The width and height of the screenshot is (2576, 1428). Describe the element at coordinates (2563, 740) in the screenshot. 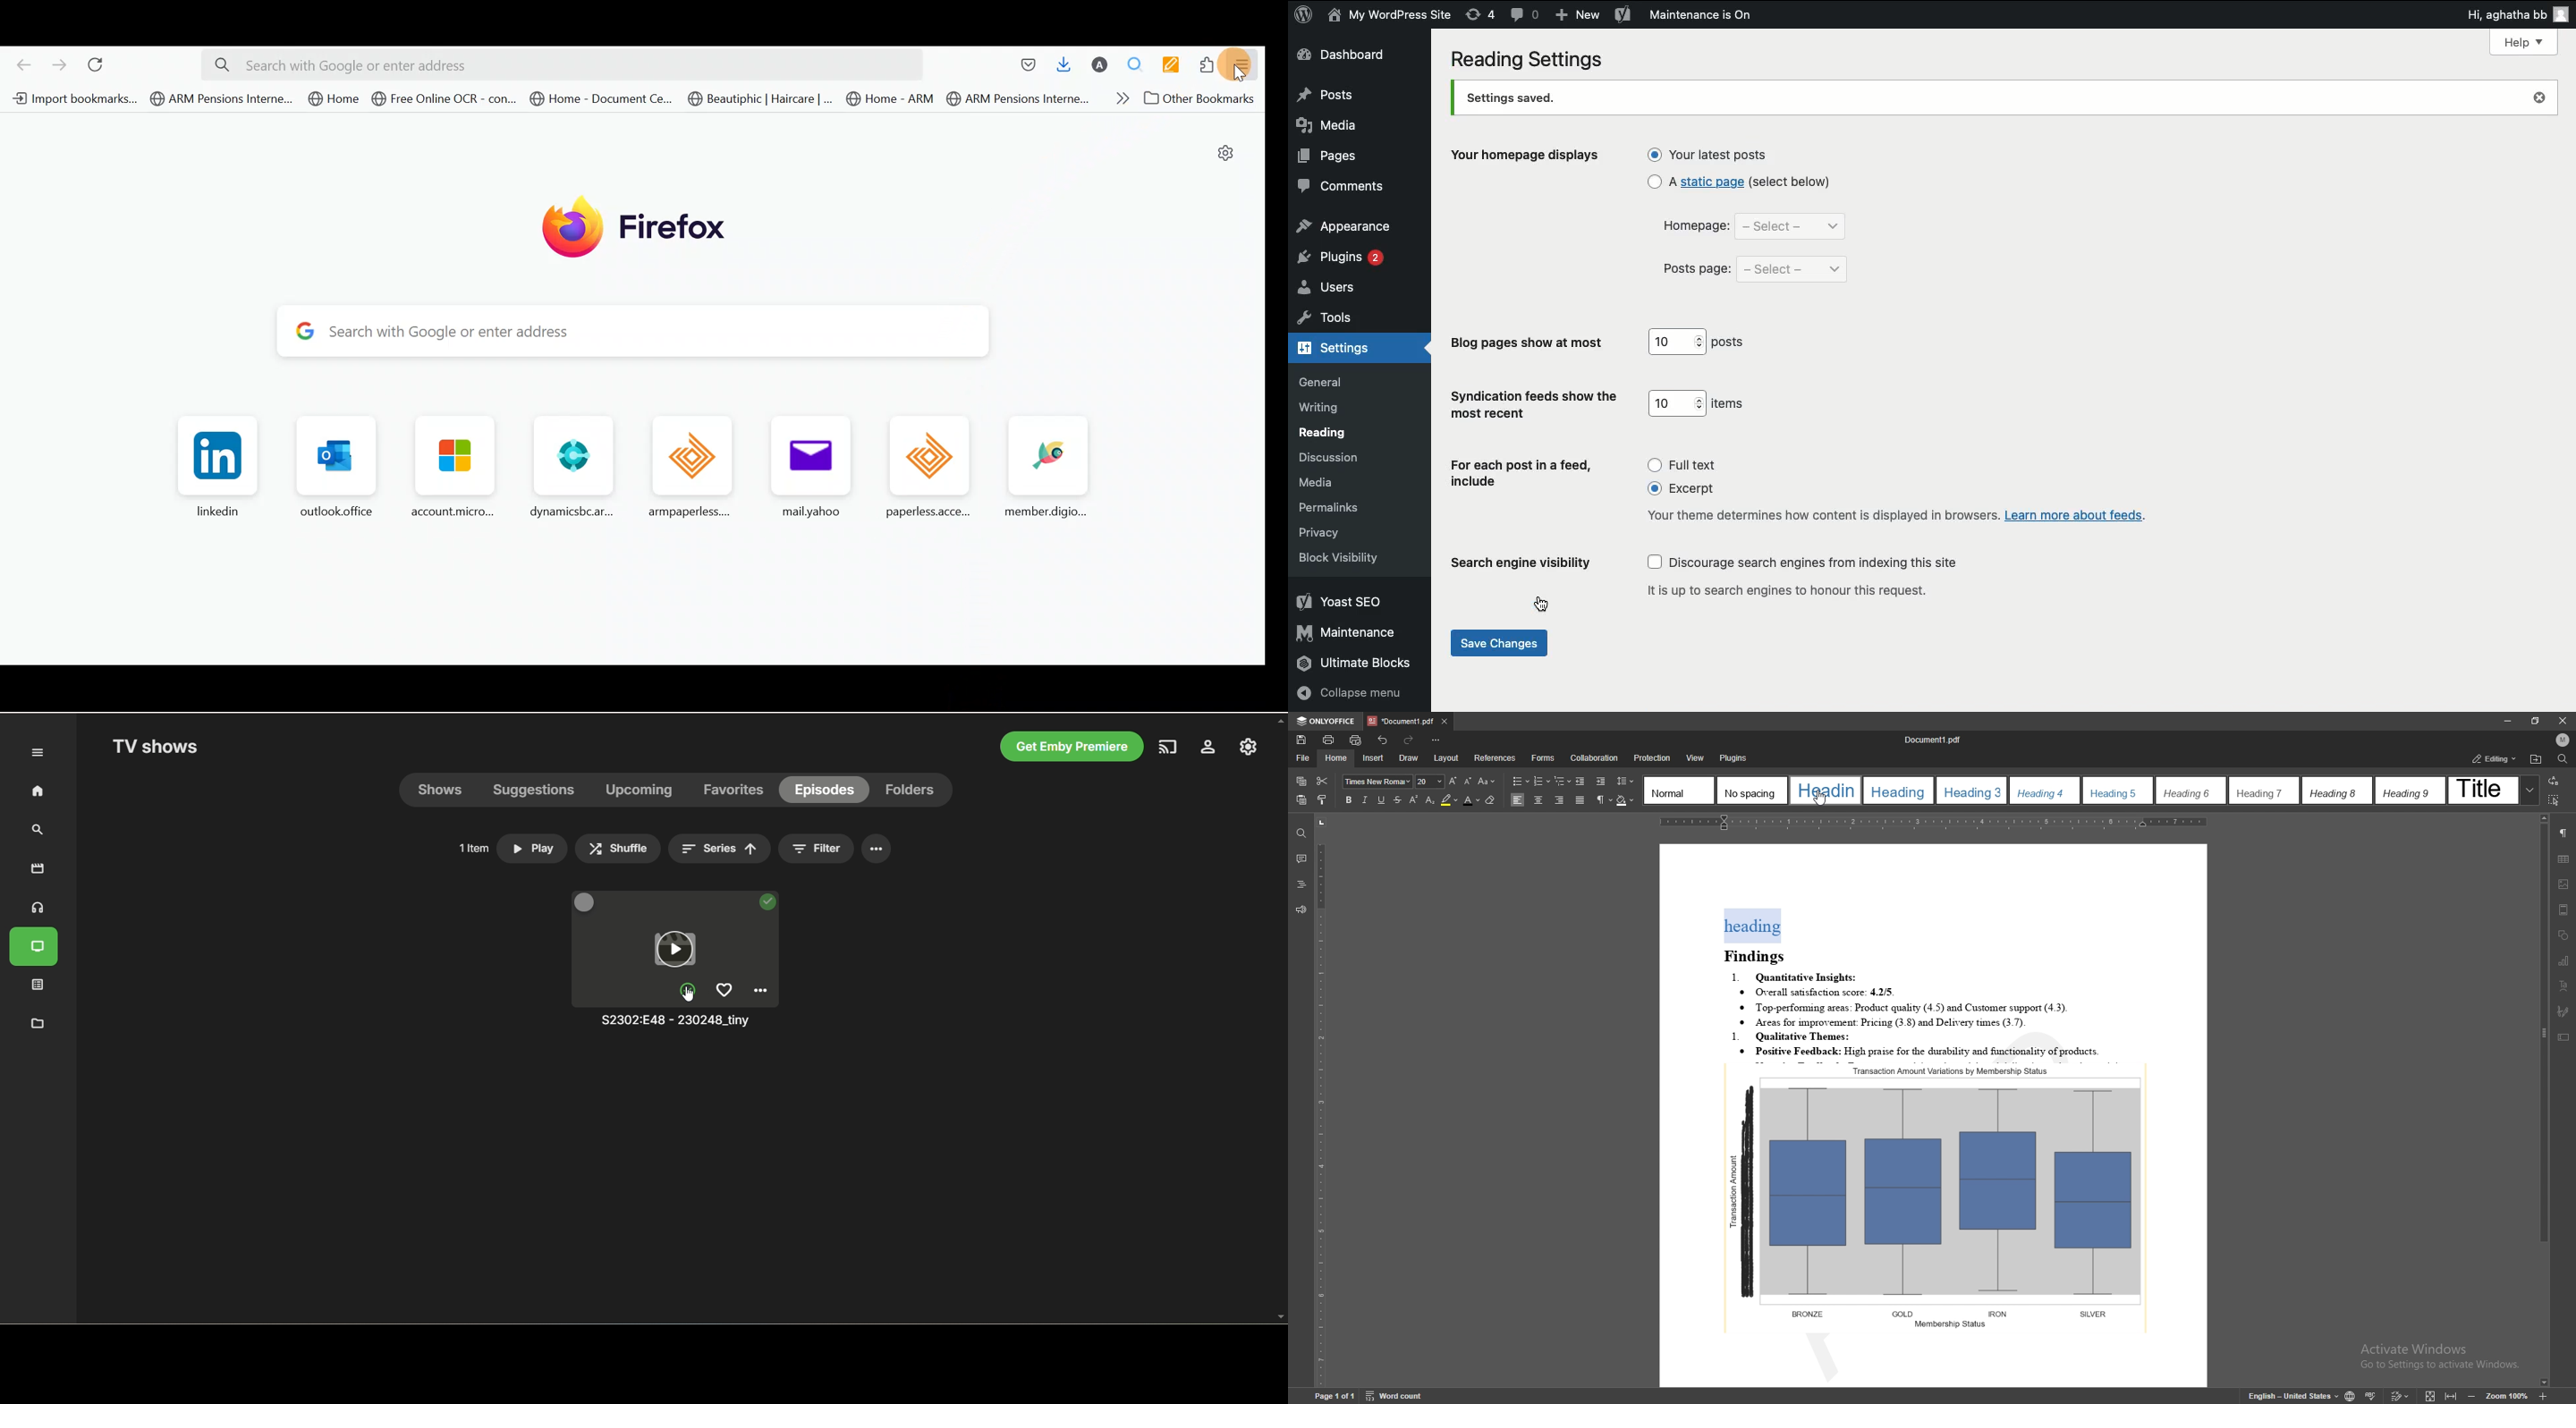

I see `profile` at that location.